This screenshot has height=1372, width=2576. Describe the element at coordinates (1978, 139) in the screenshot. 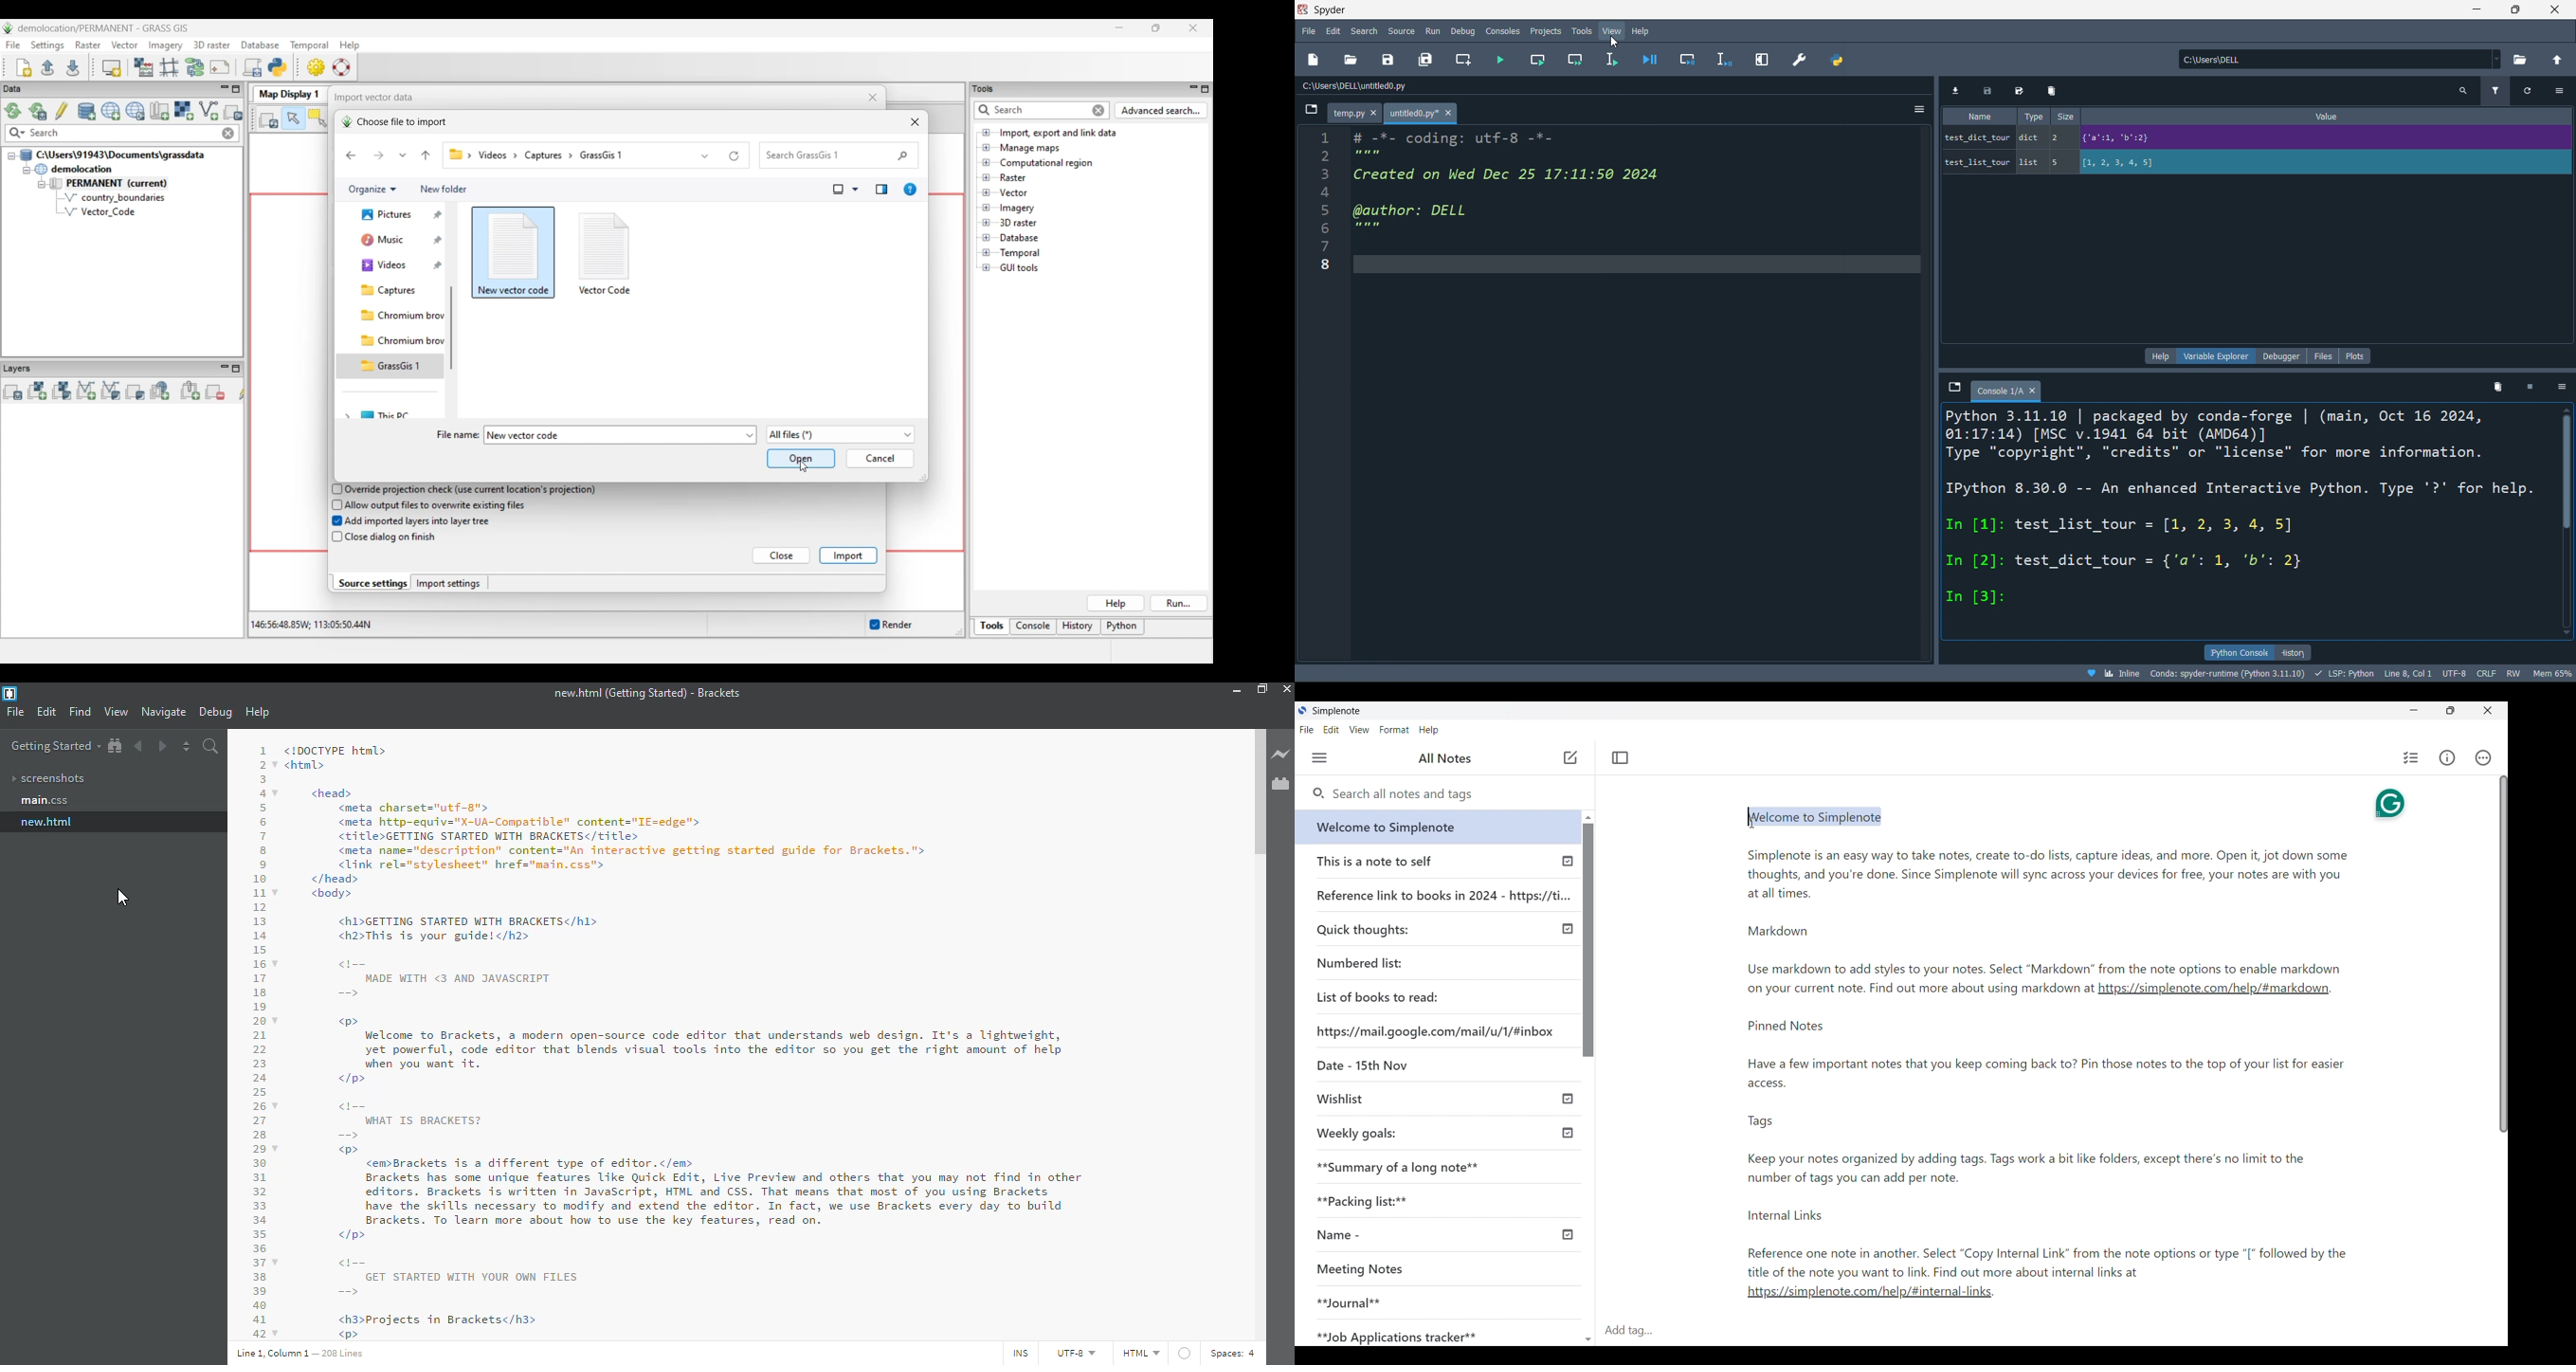

I see `variable` at that location.